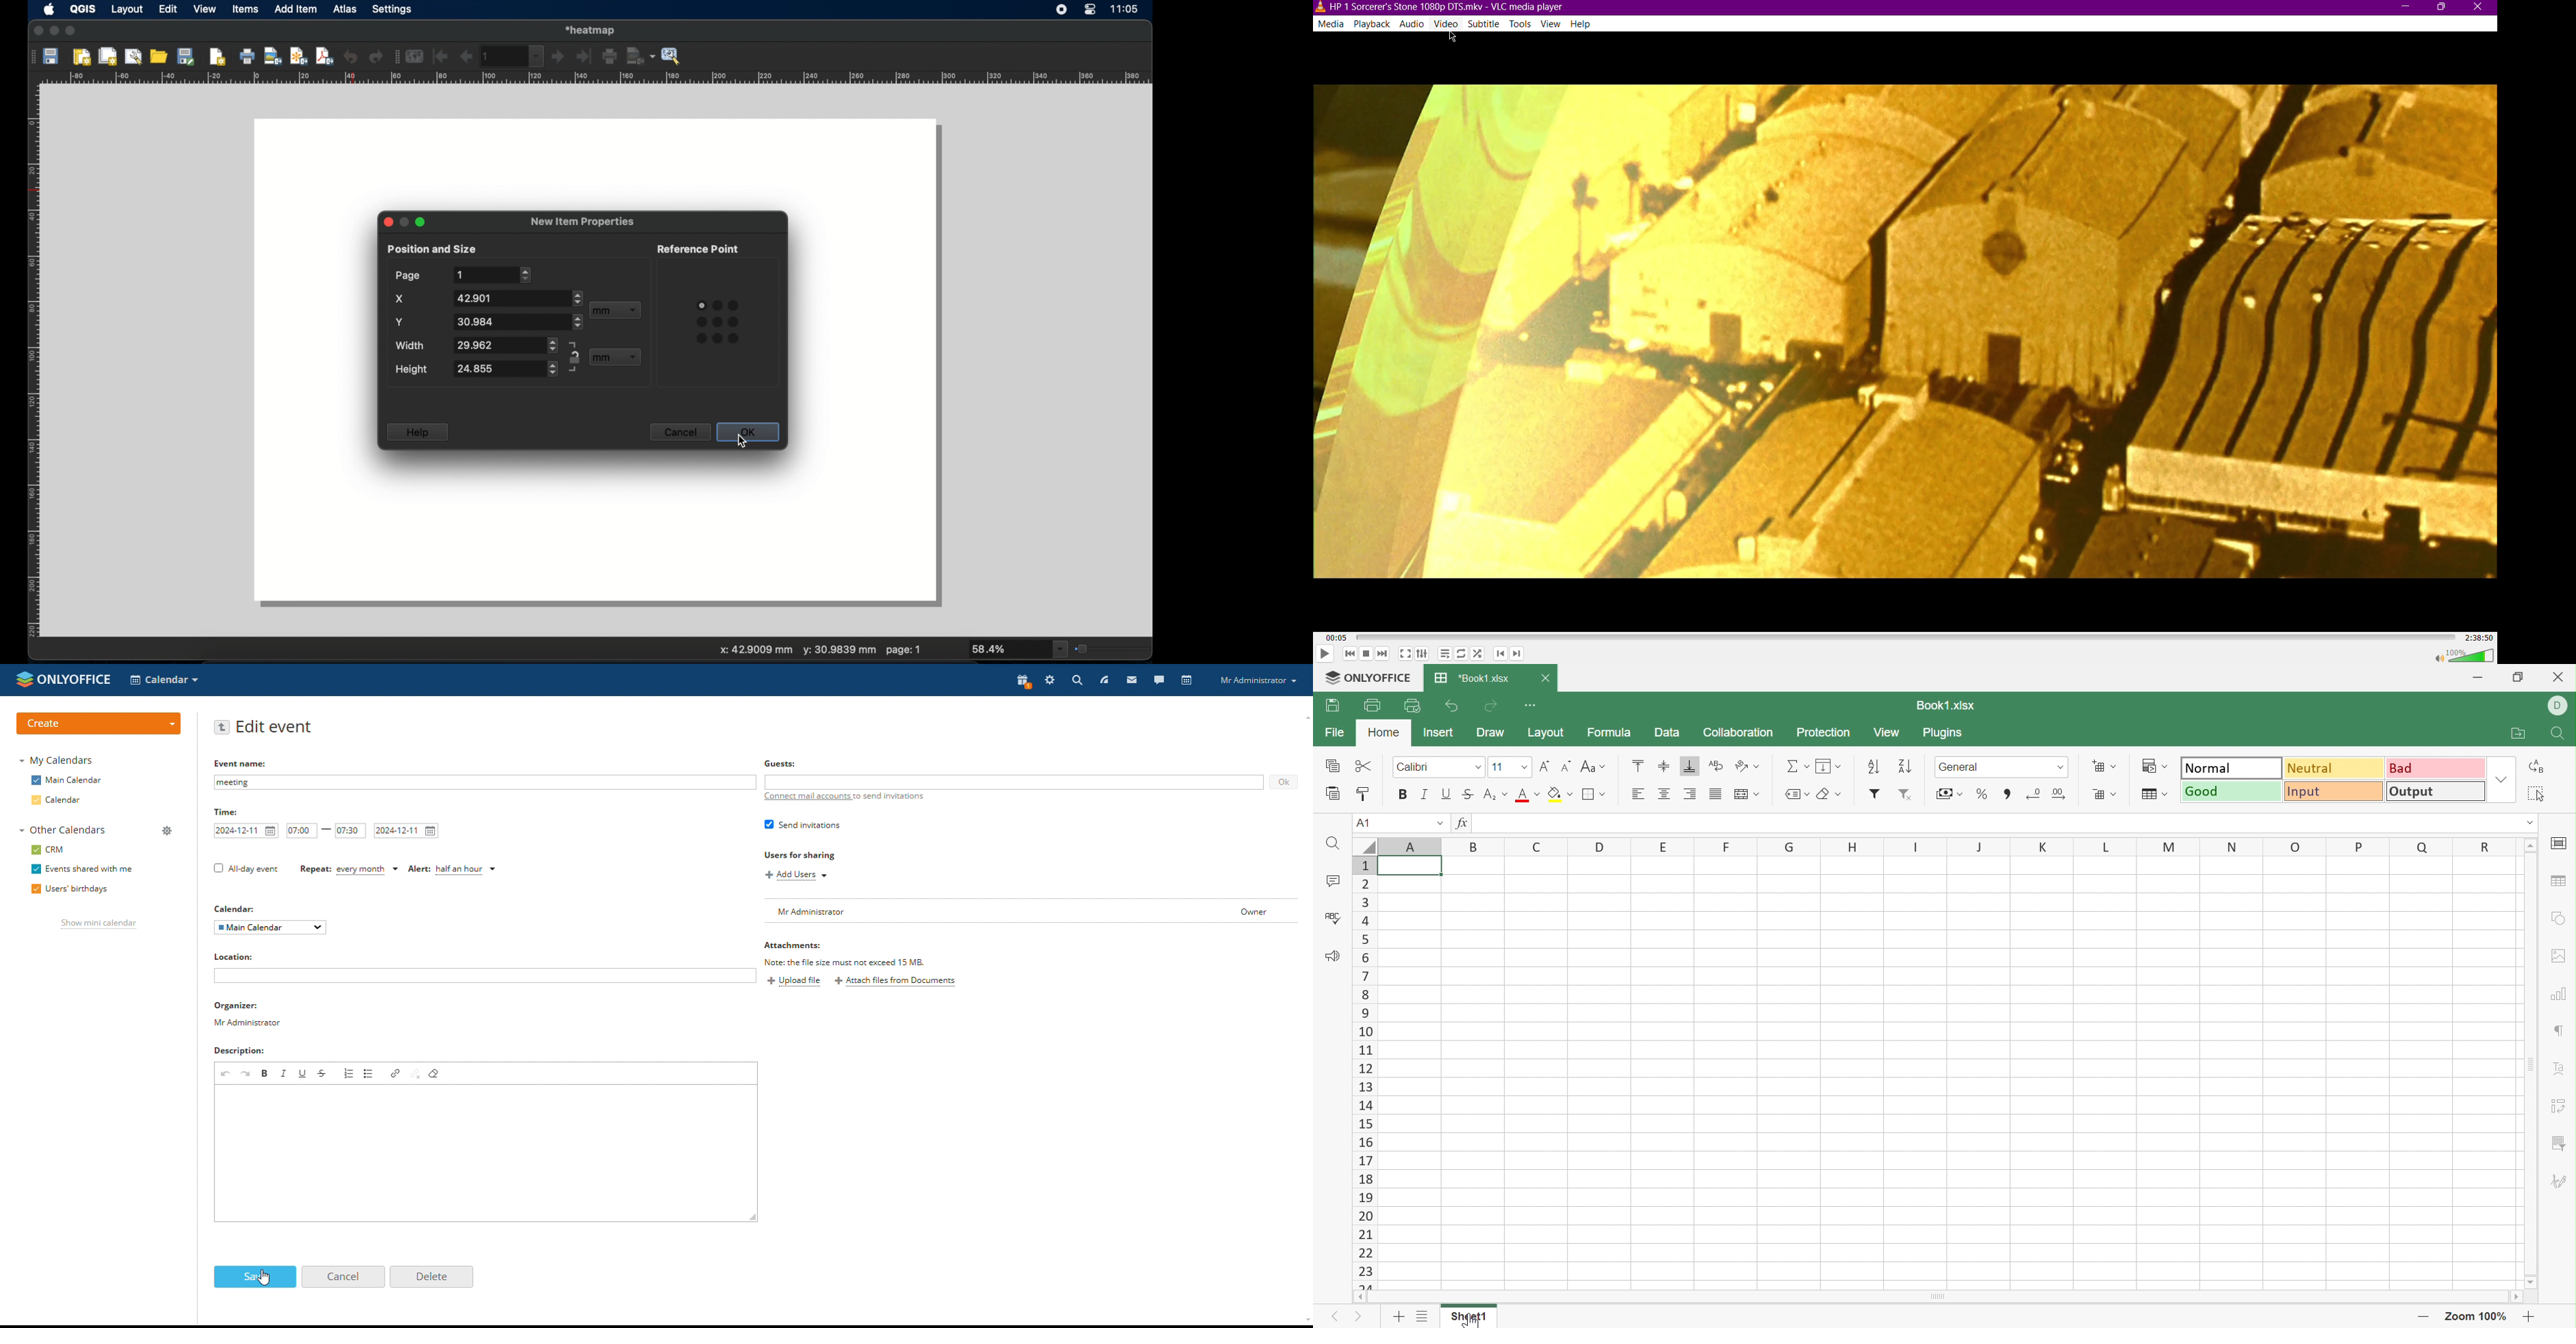 Image resolution: width=2576 pixels, height=1344 pixels. What do you see at coordinates (1366, 1073) in the screenshot?
I see `Row Numbers` at bounding box center [1366, 1073].